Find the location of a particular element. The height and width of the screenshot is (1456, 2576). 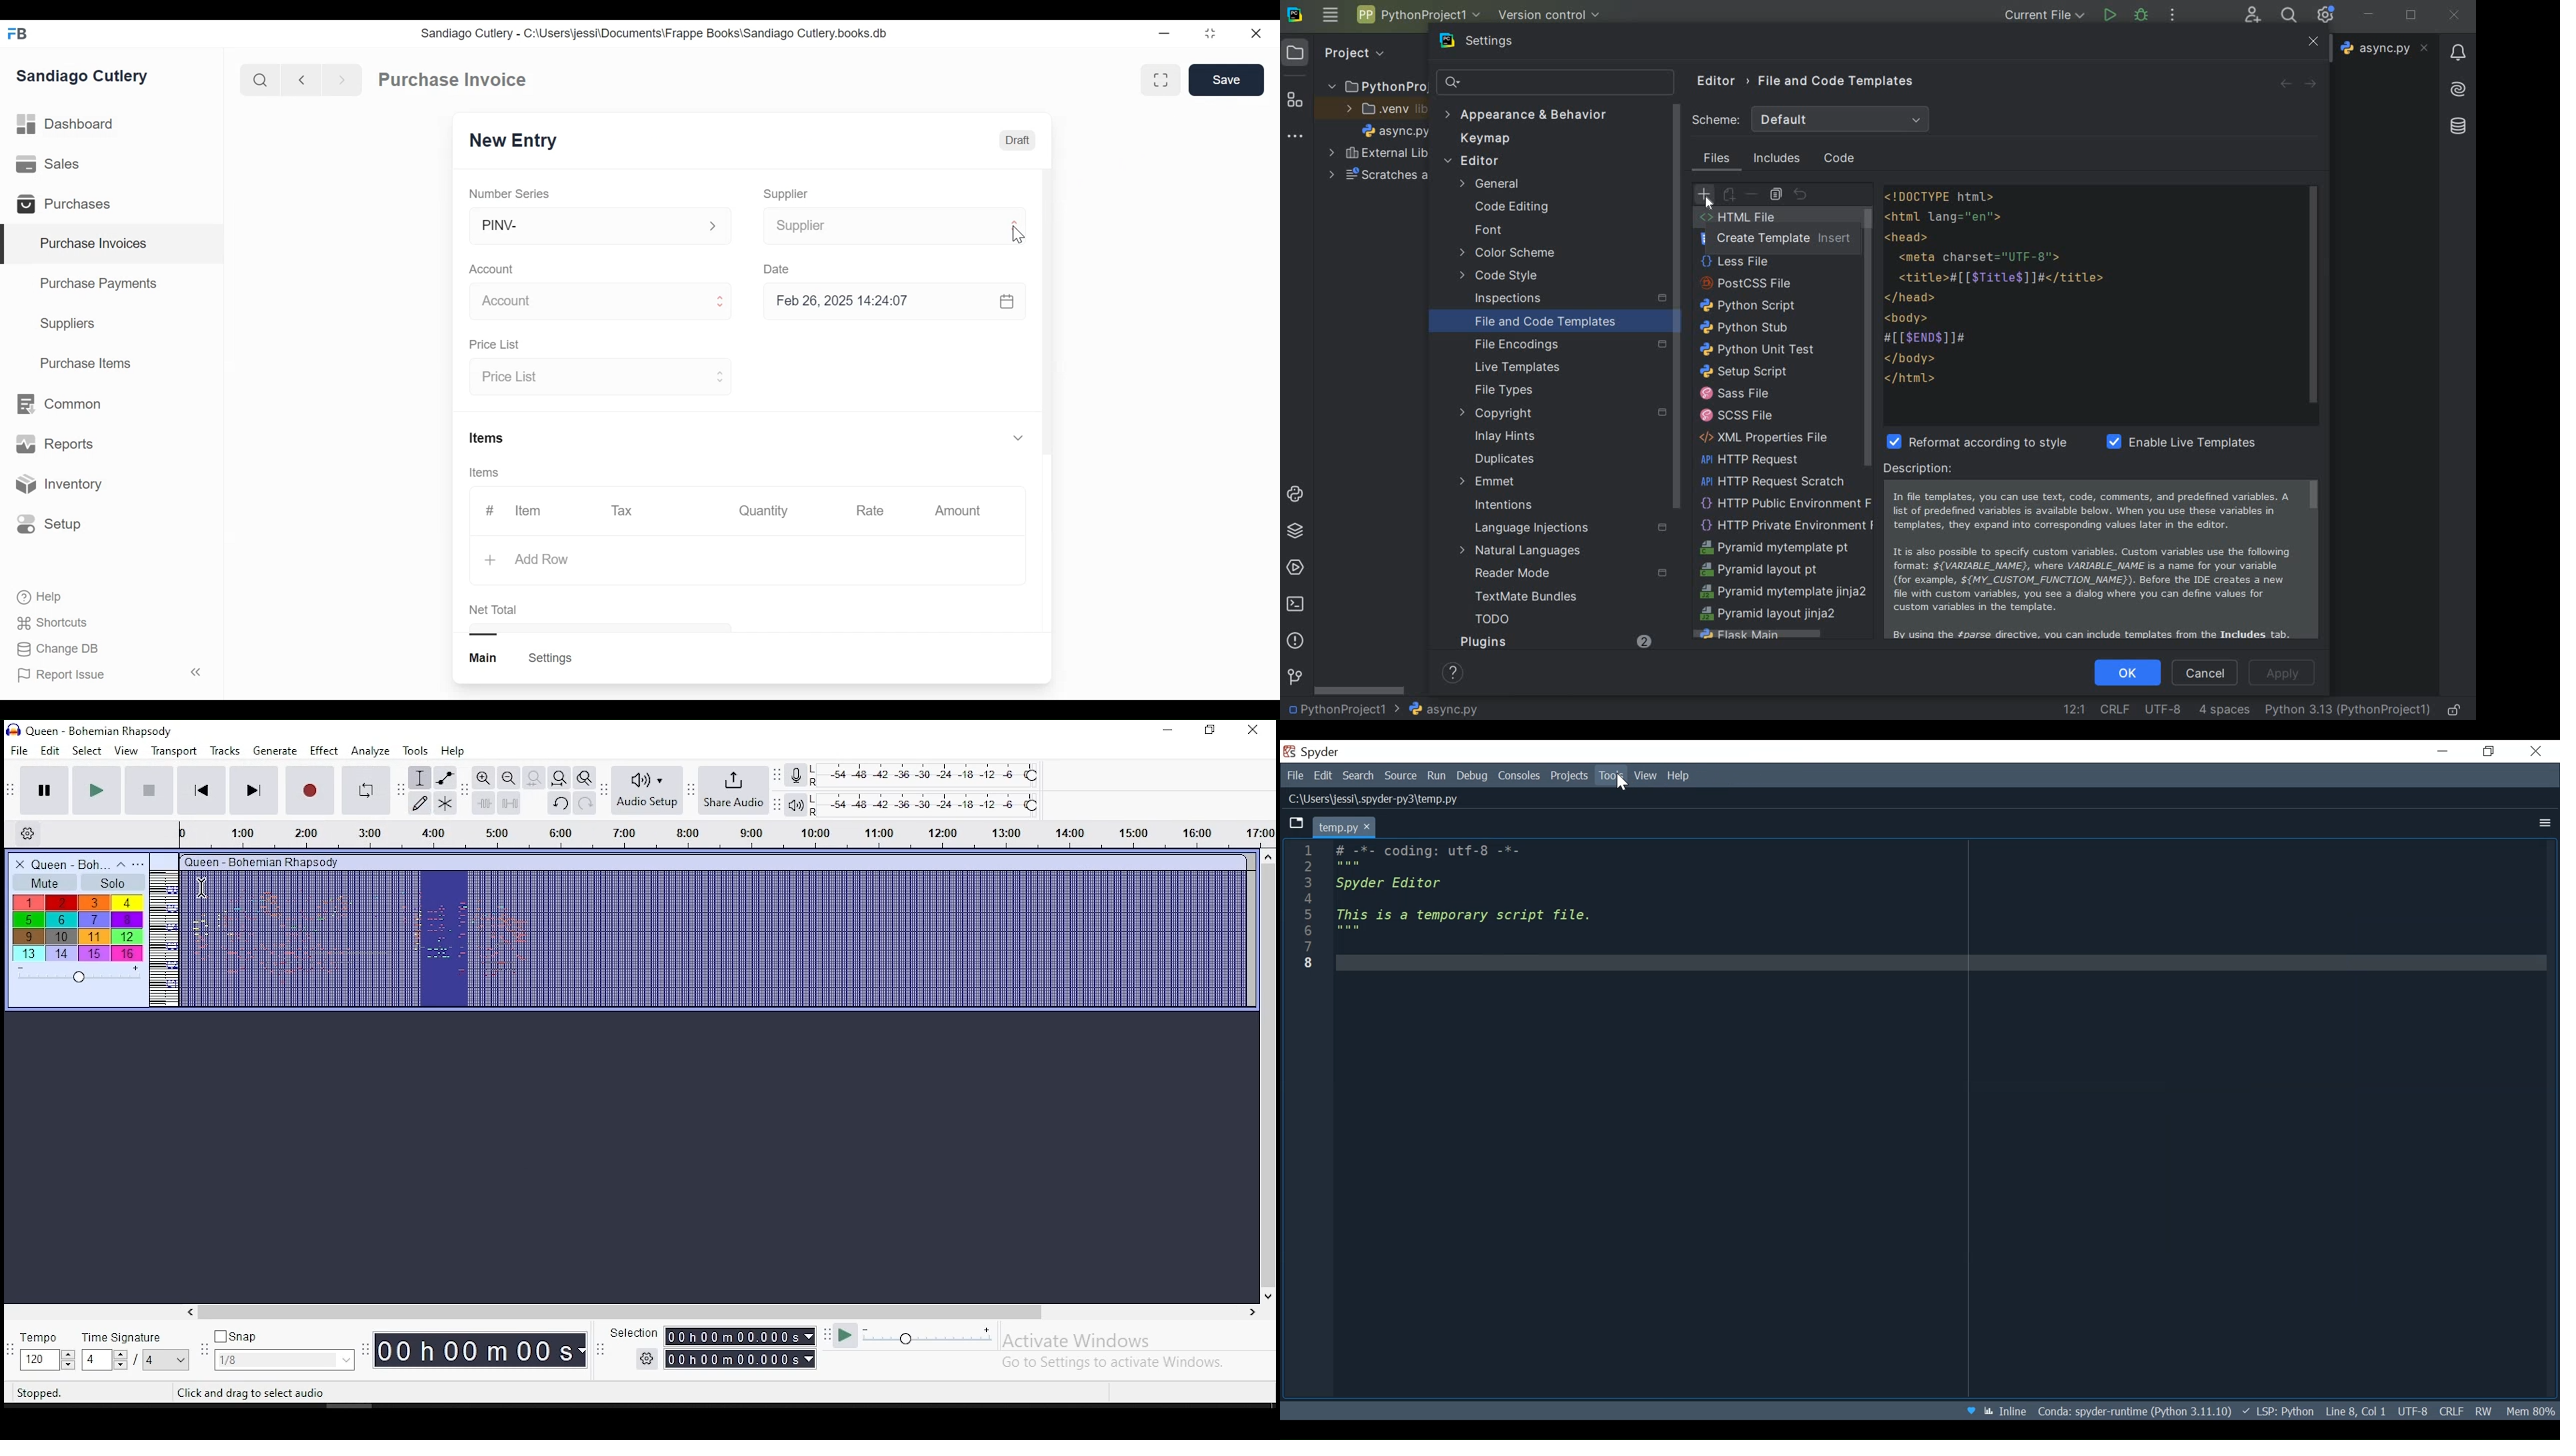

Expand is located at coordinates (719, 375).